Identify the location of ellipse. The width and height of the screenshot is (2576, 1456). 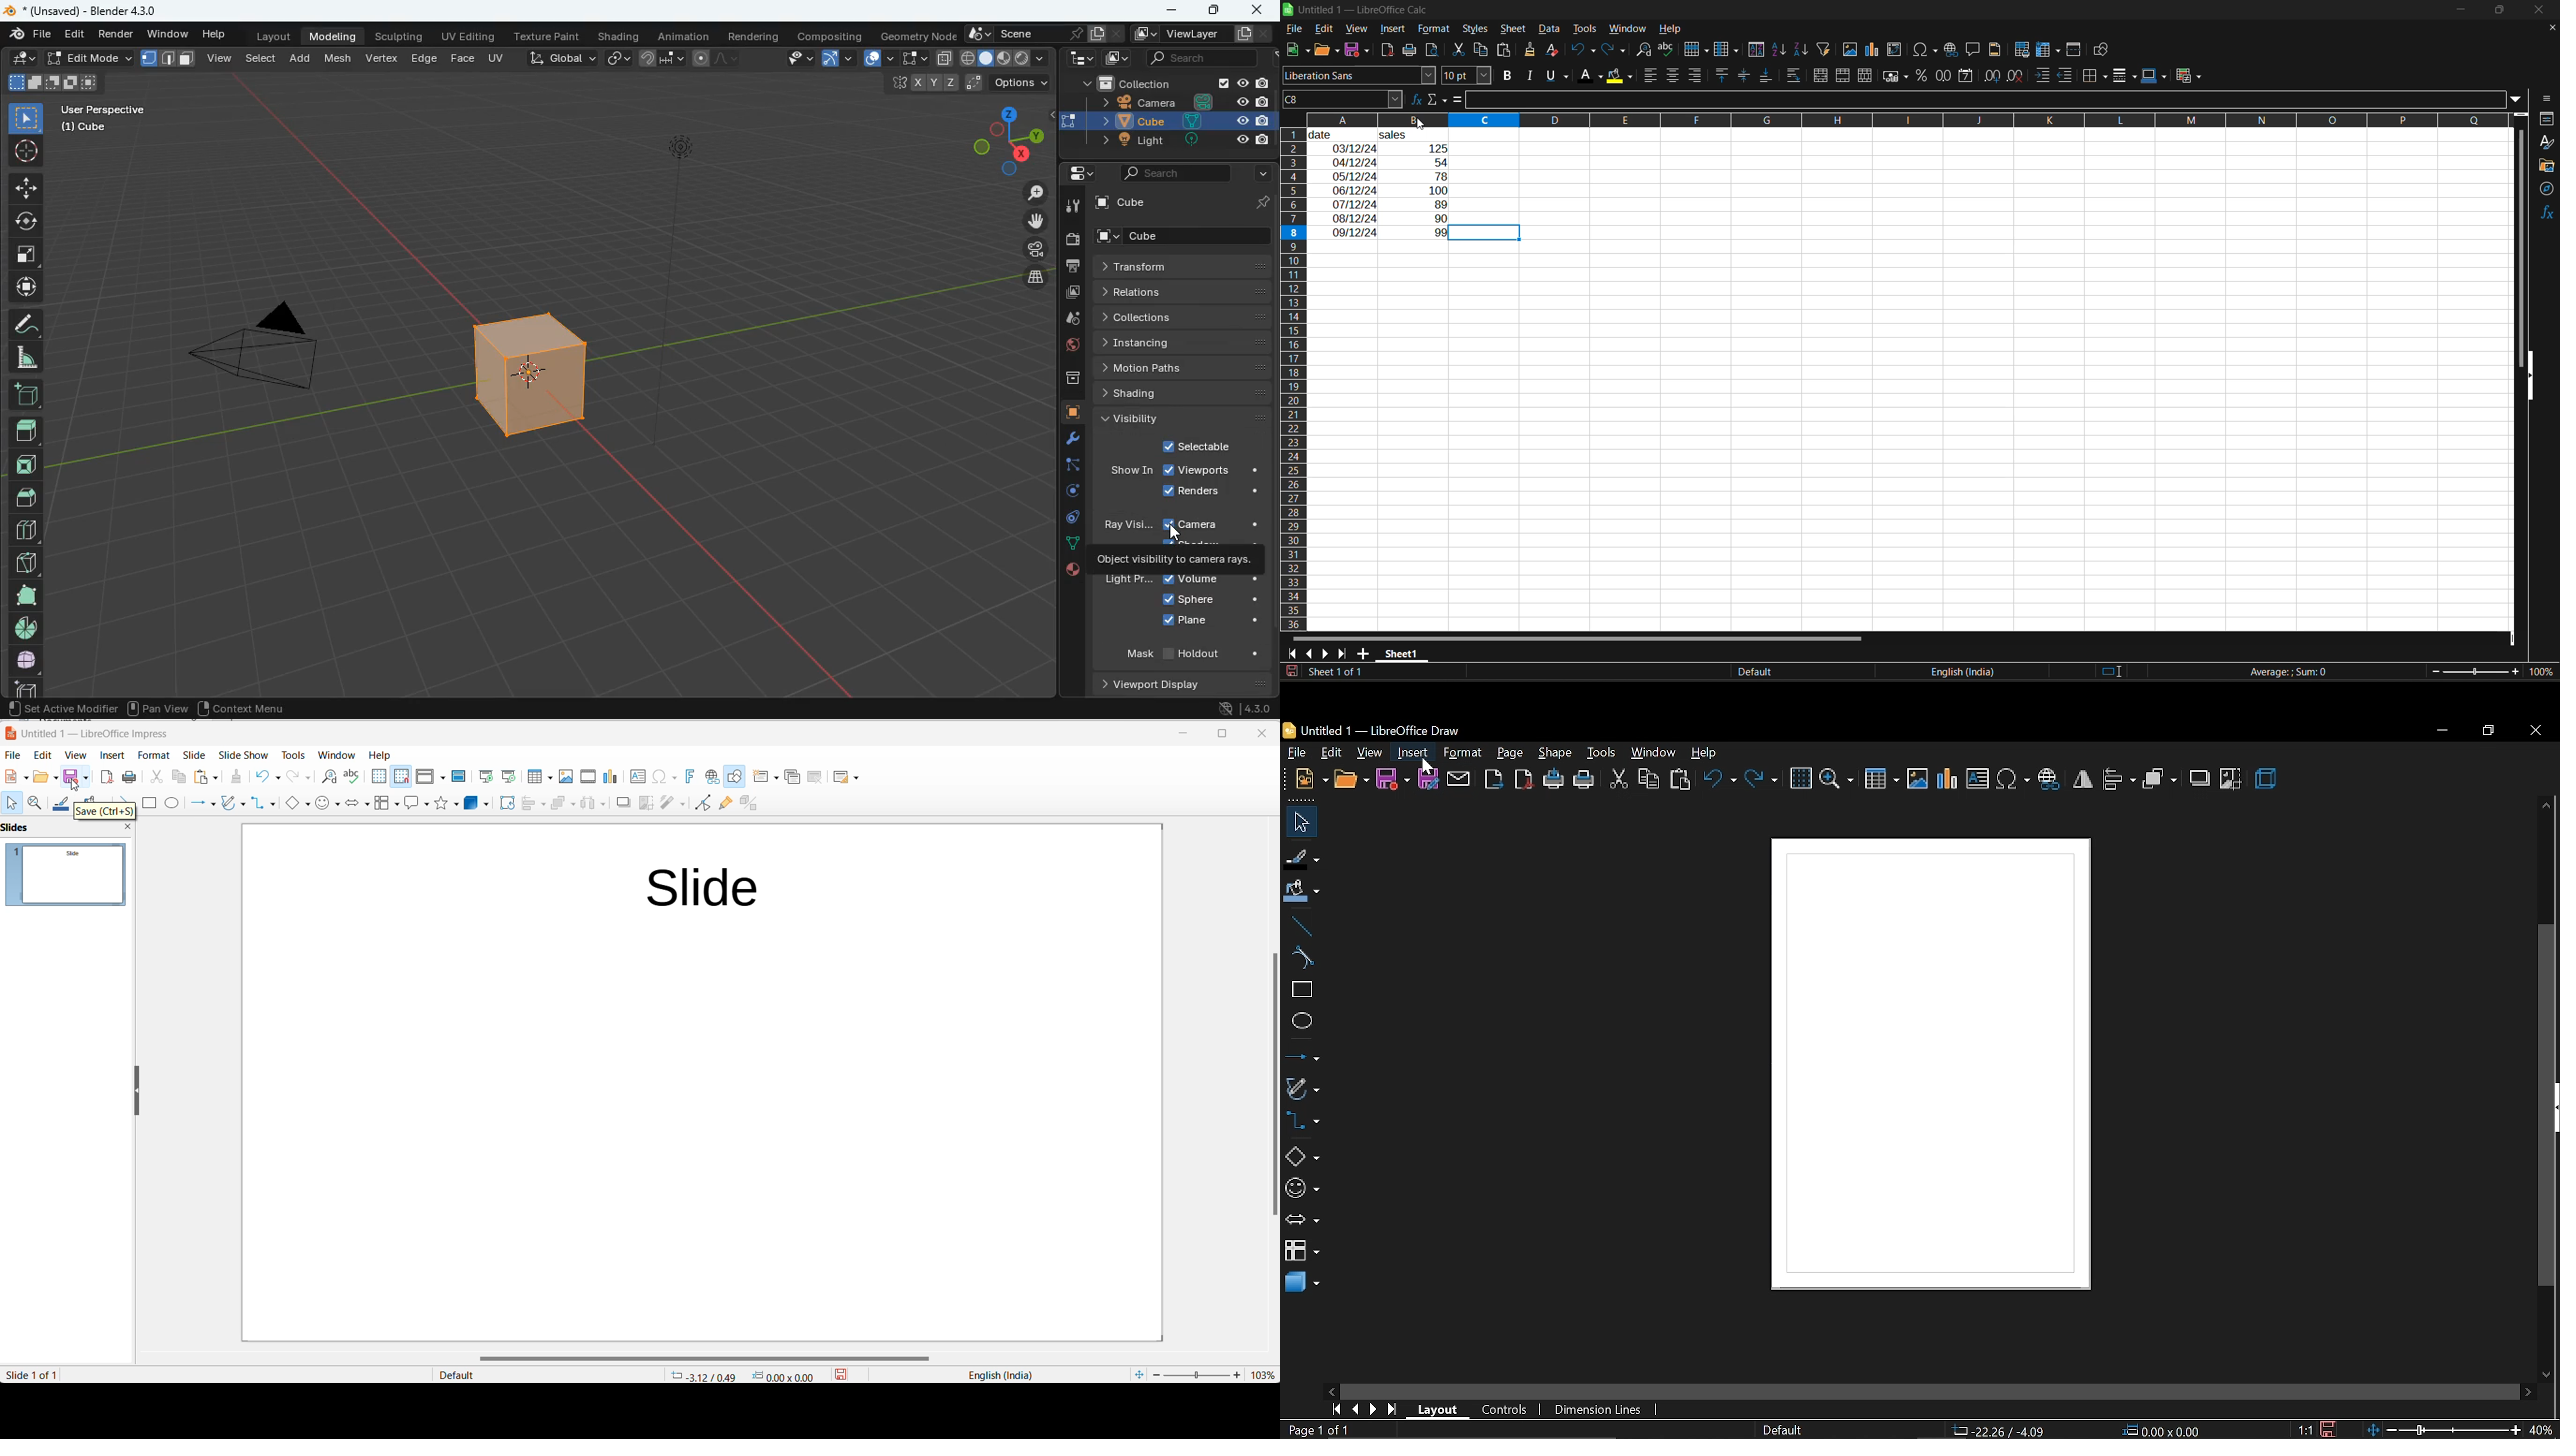
(1300, 1021).